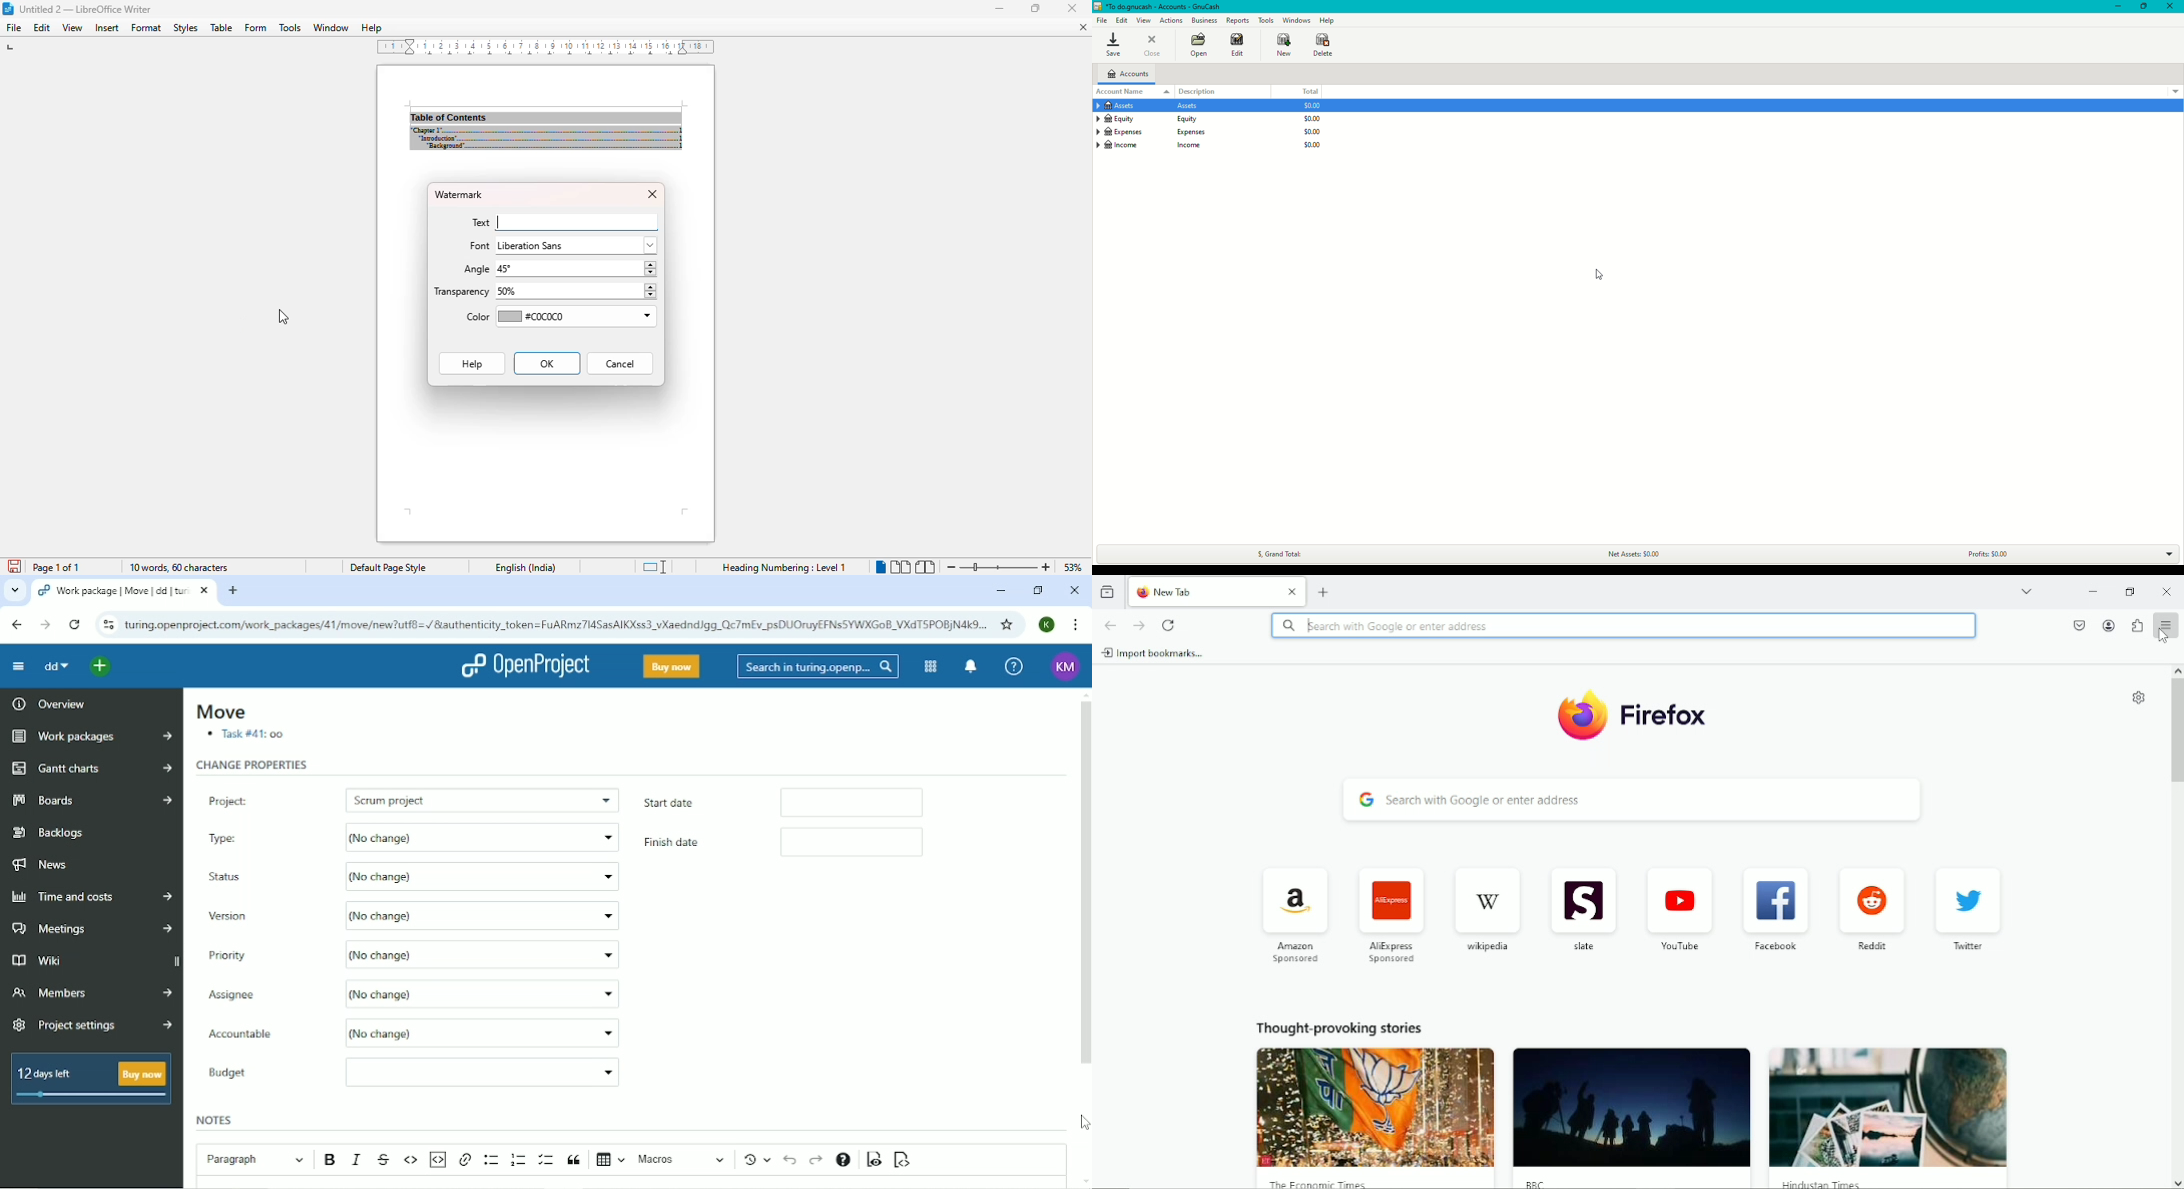  What do you see at coordinates (1005, 624) in the screenshot?
I see `Bookmark this tab` at bounding box center [1005, 624].